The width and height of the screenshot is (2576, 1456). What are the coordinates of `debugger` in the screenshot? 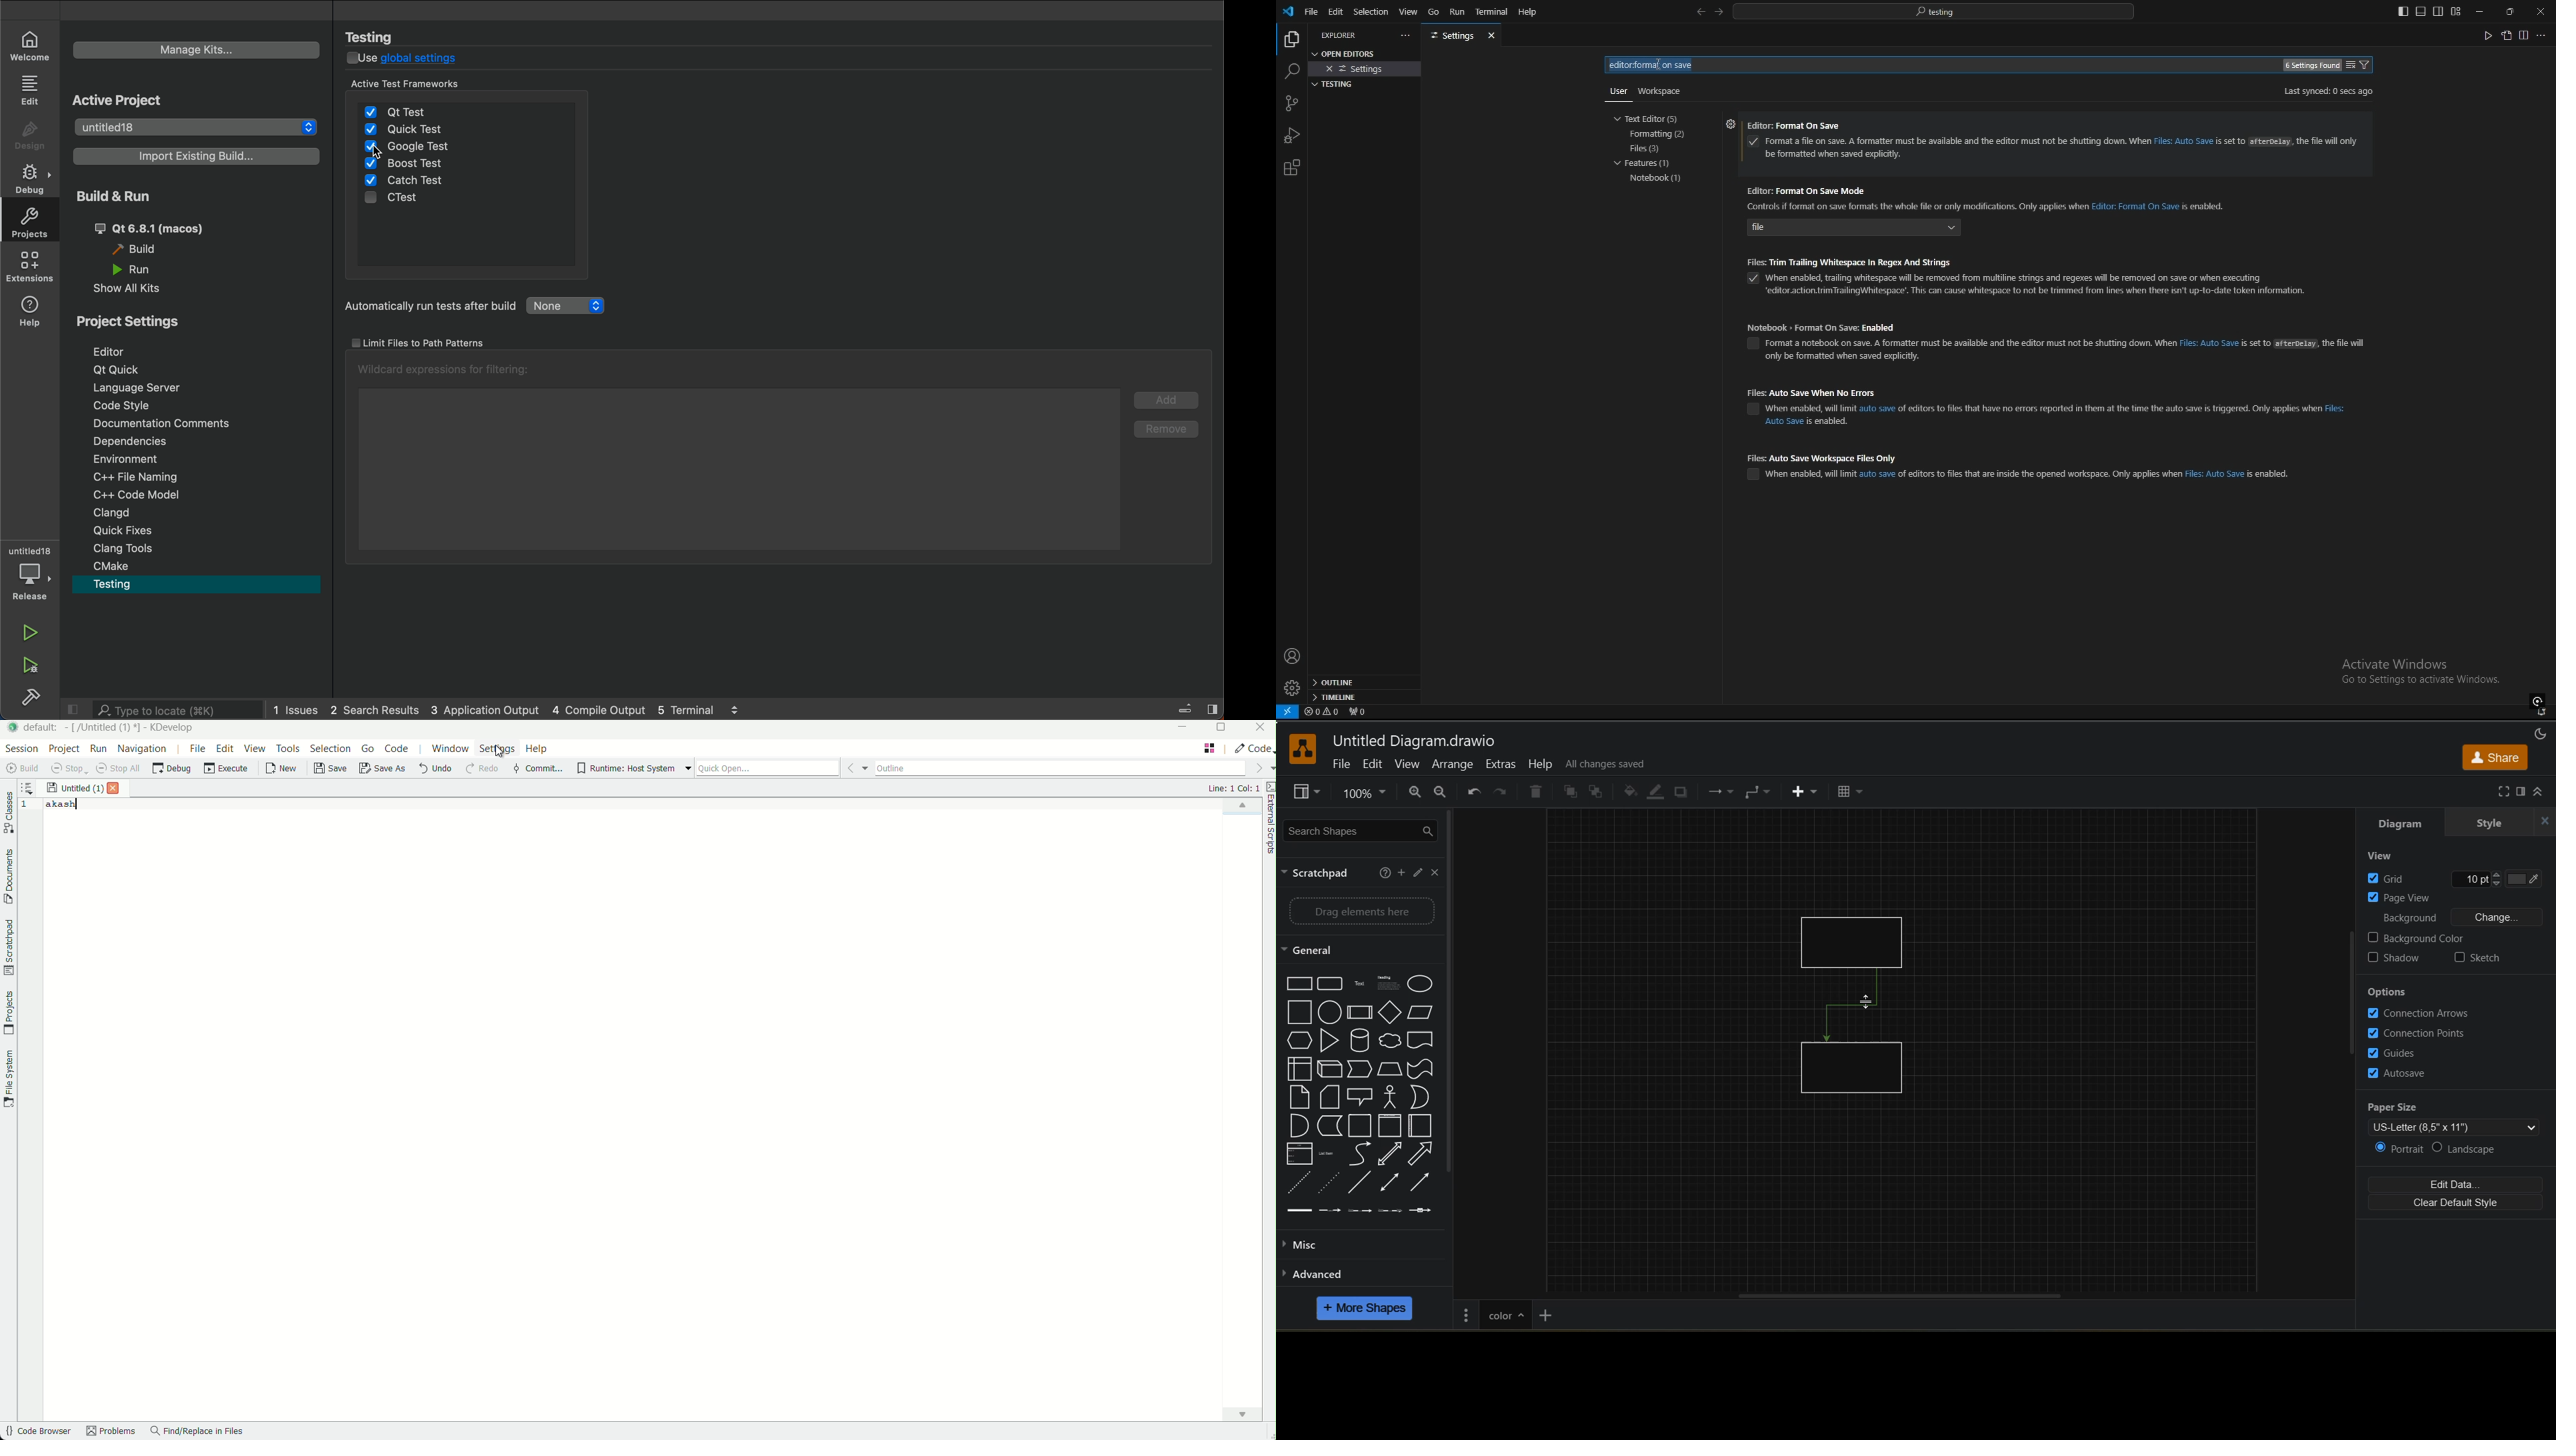 It's located at (31, 573).